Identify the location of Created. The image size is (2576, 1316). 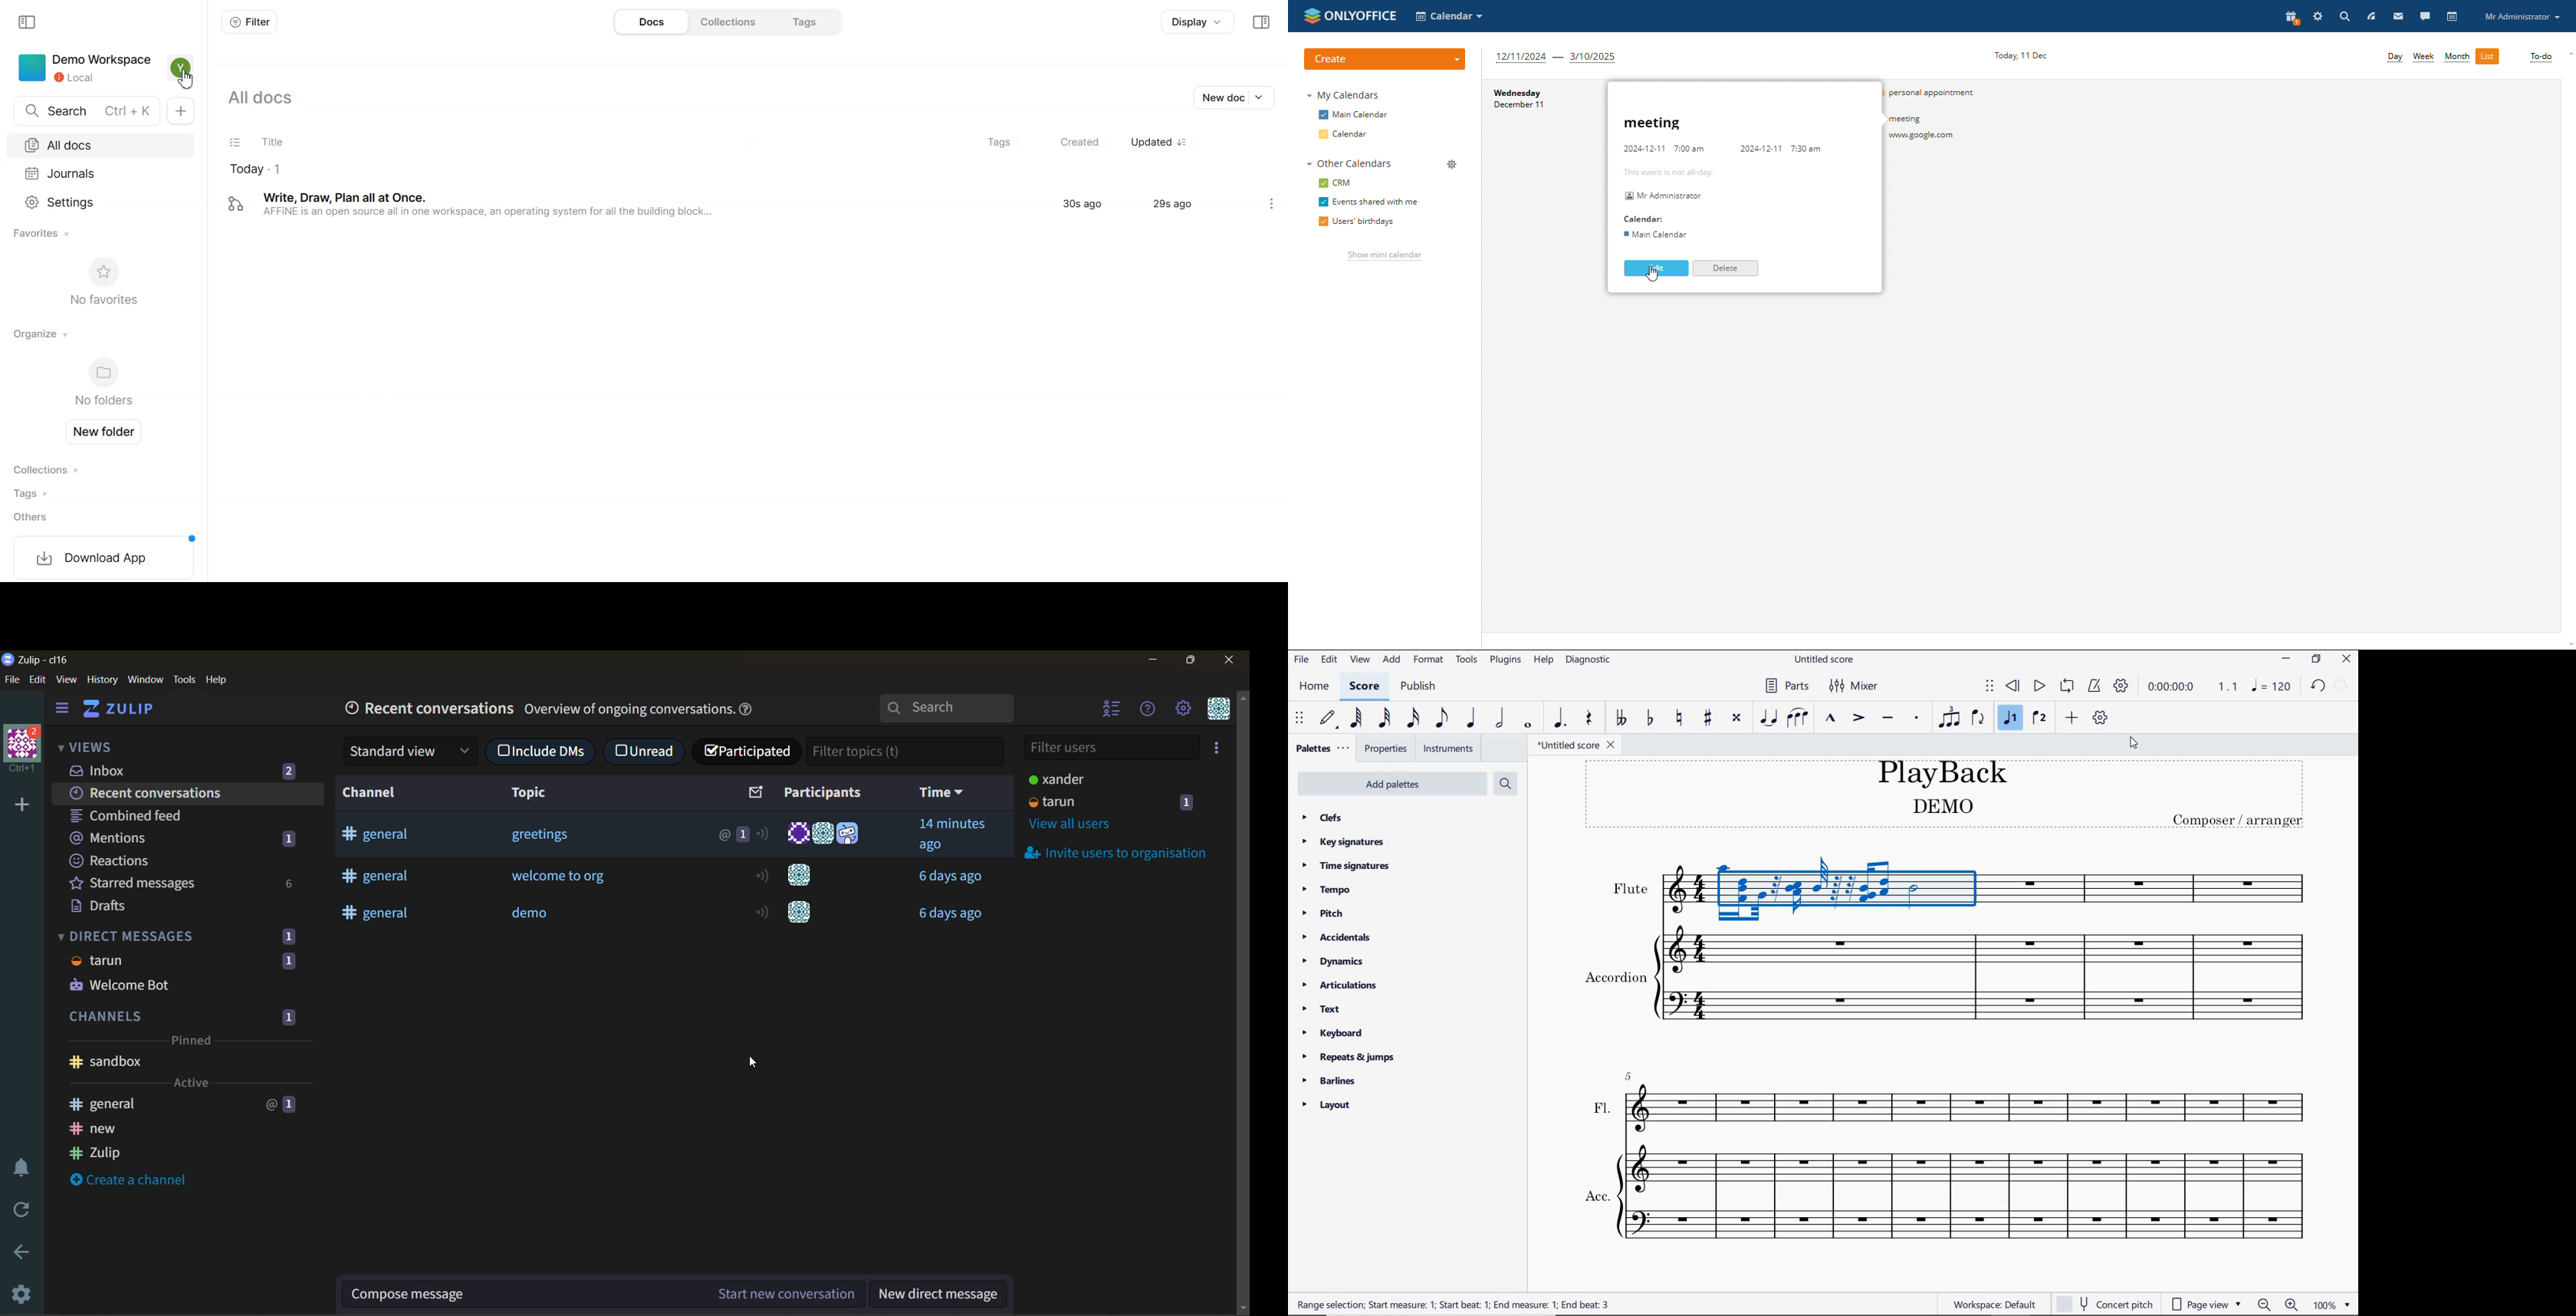
(1073, 142).